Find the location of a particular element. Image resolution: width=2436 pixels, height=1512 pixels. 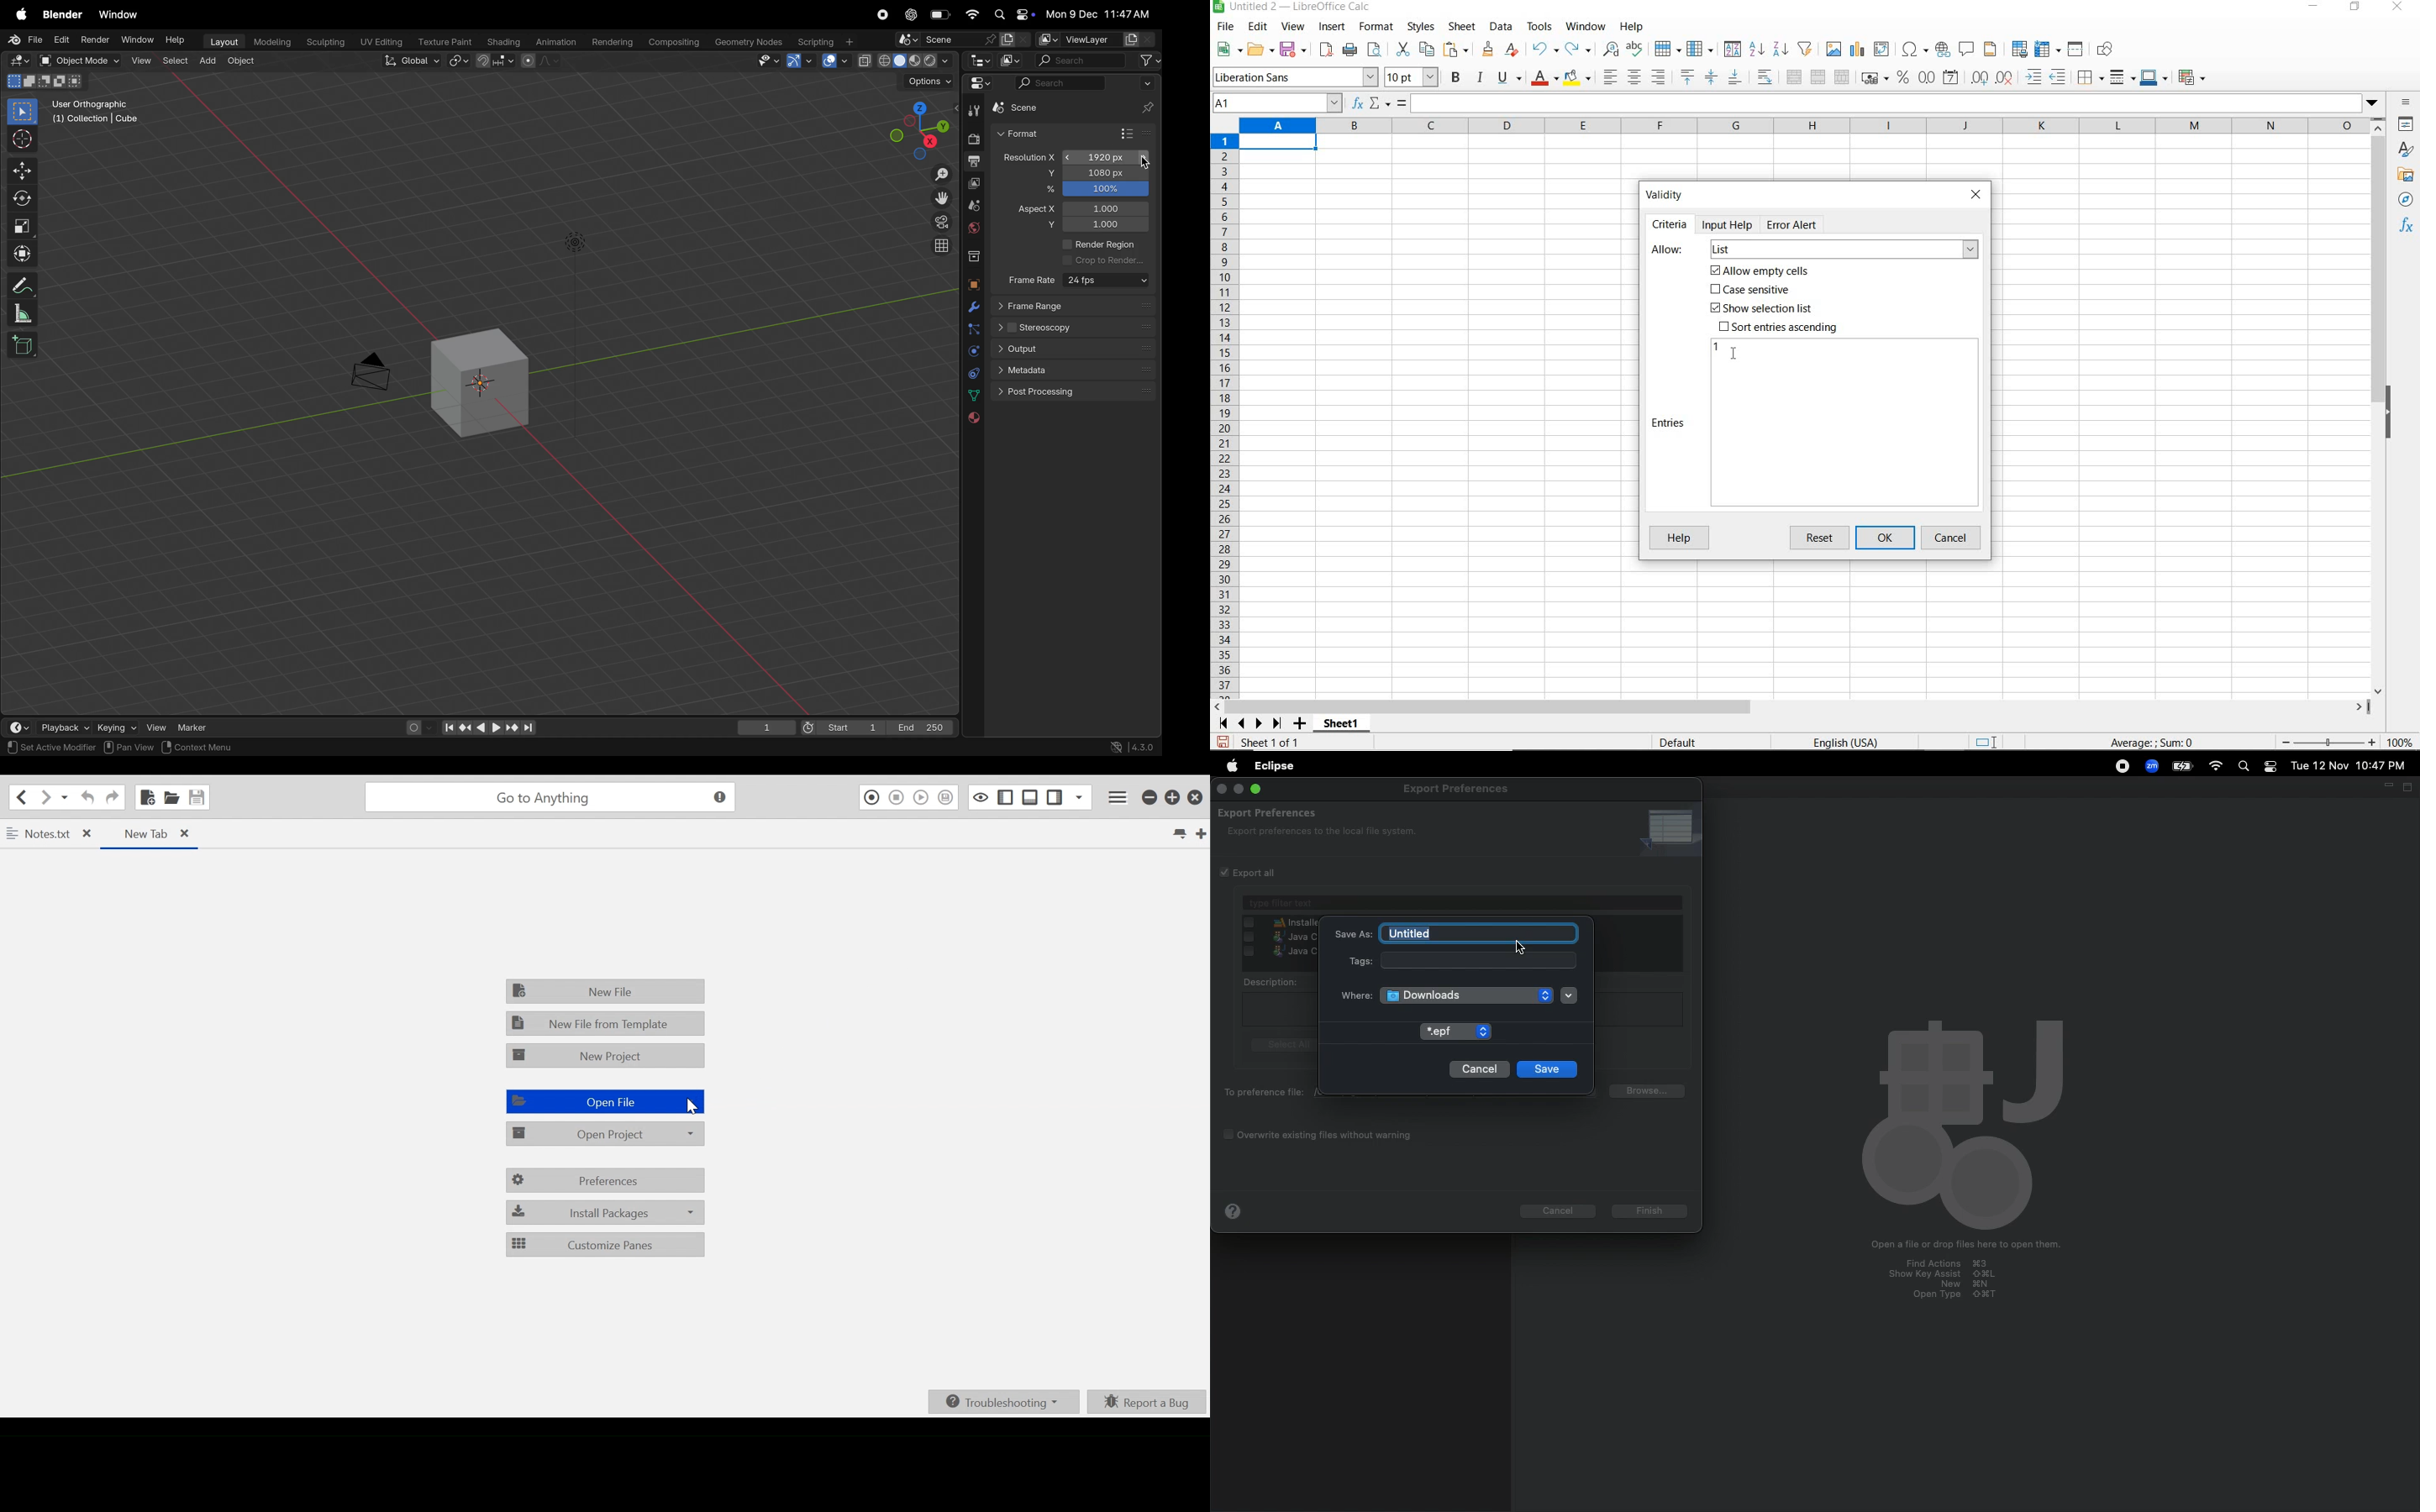

Show selection list is located at coordinates (1760, 309).